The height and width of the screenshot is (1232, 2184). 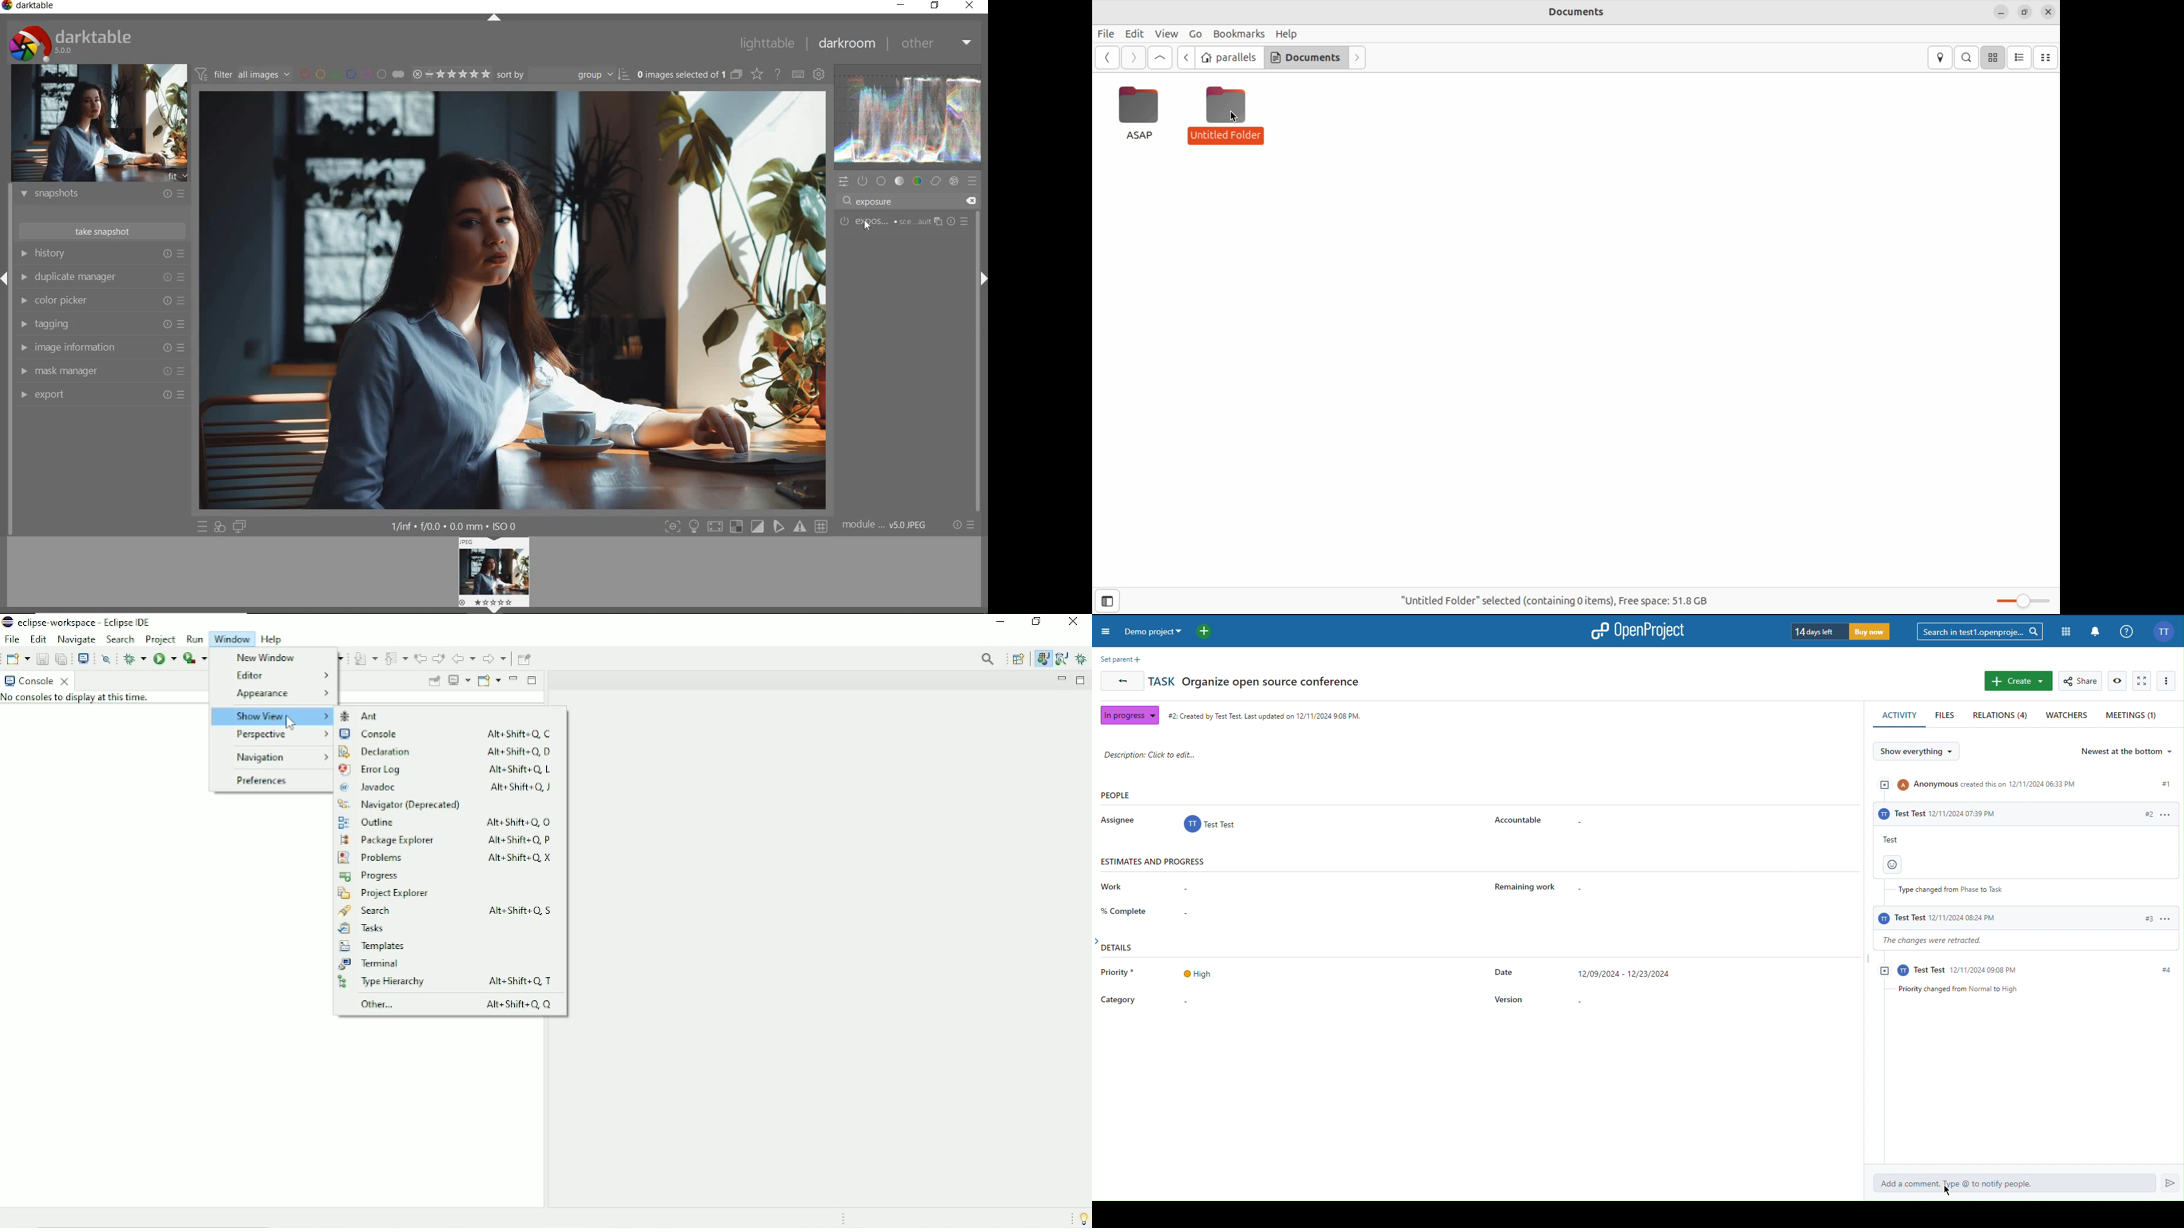 What do you see at coordinates (454, 526) in the screenshot?
I see `other display information` at bounding box center [454, 526].